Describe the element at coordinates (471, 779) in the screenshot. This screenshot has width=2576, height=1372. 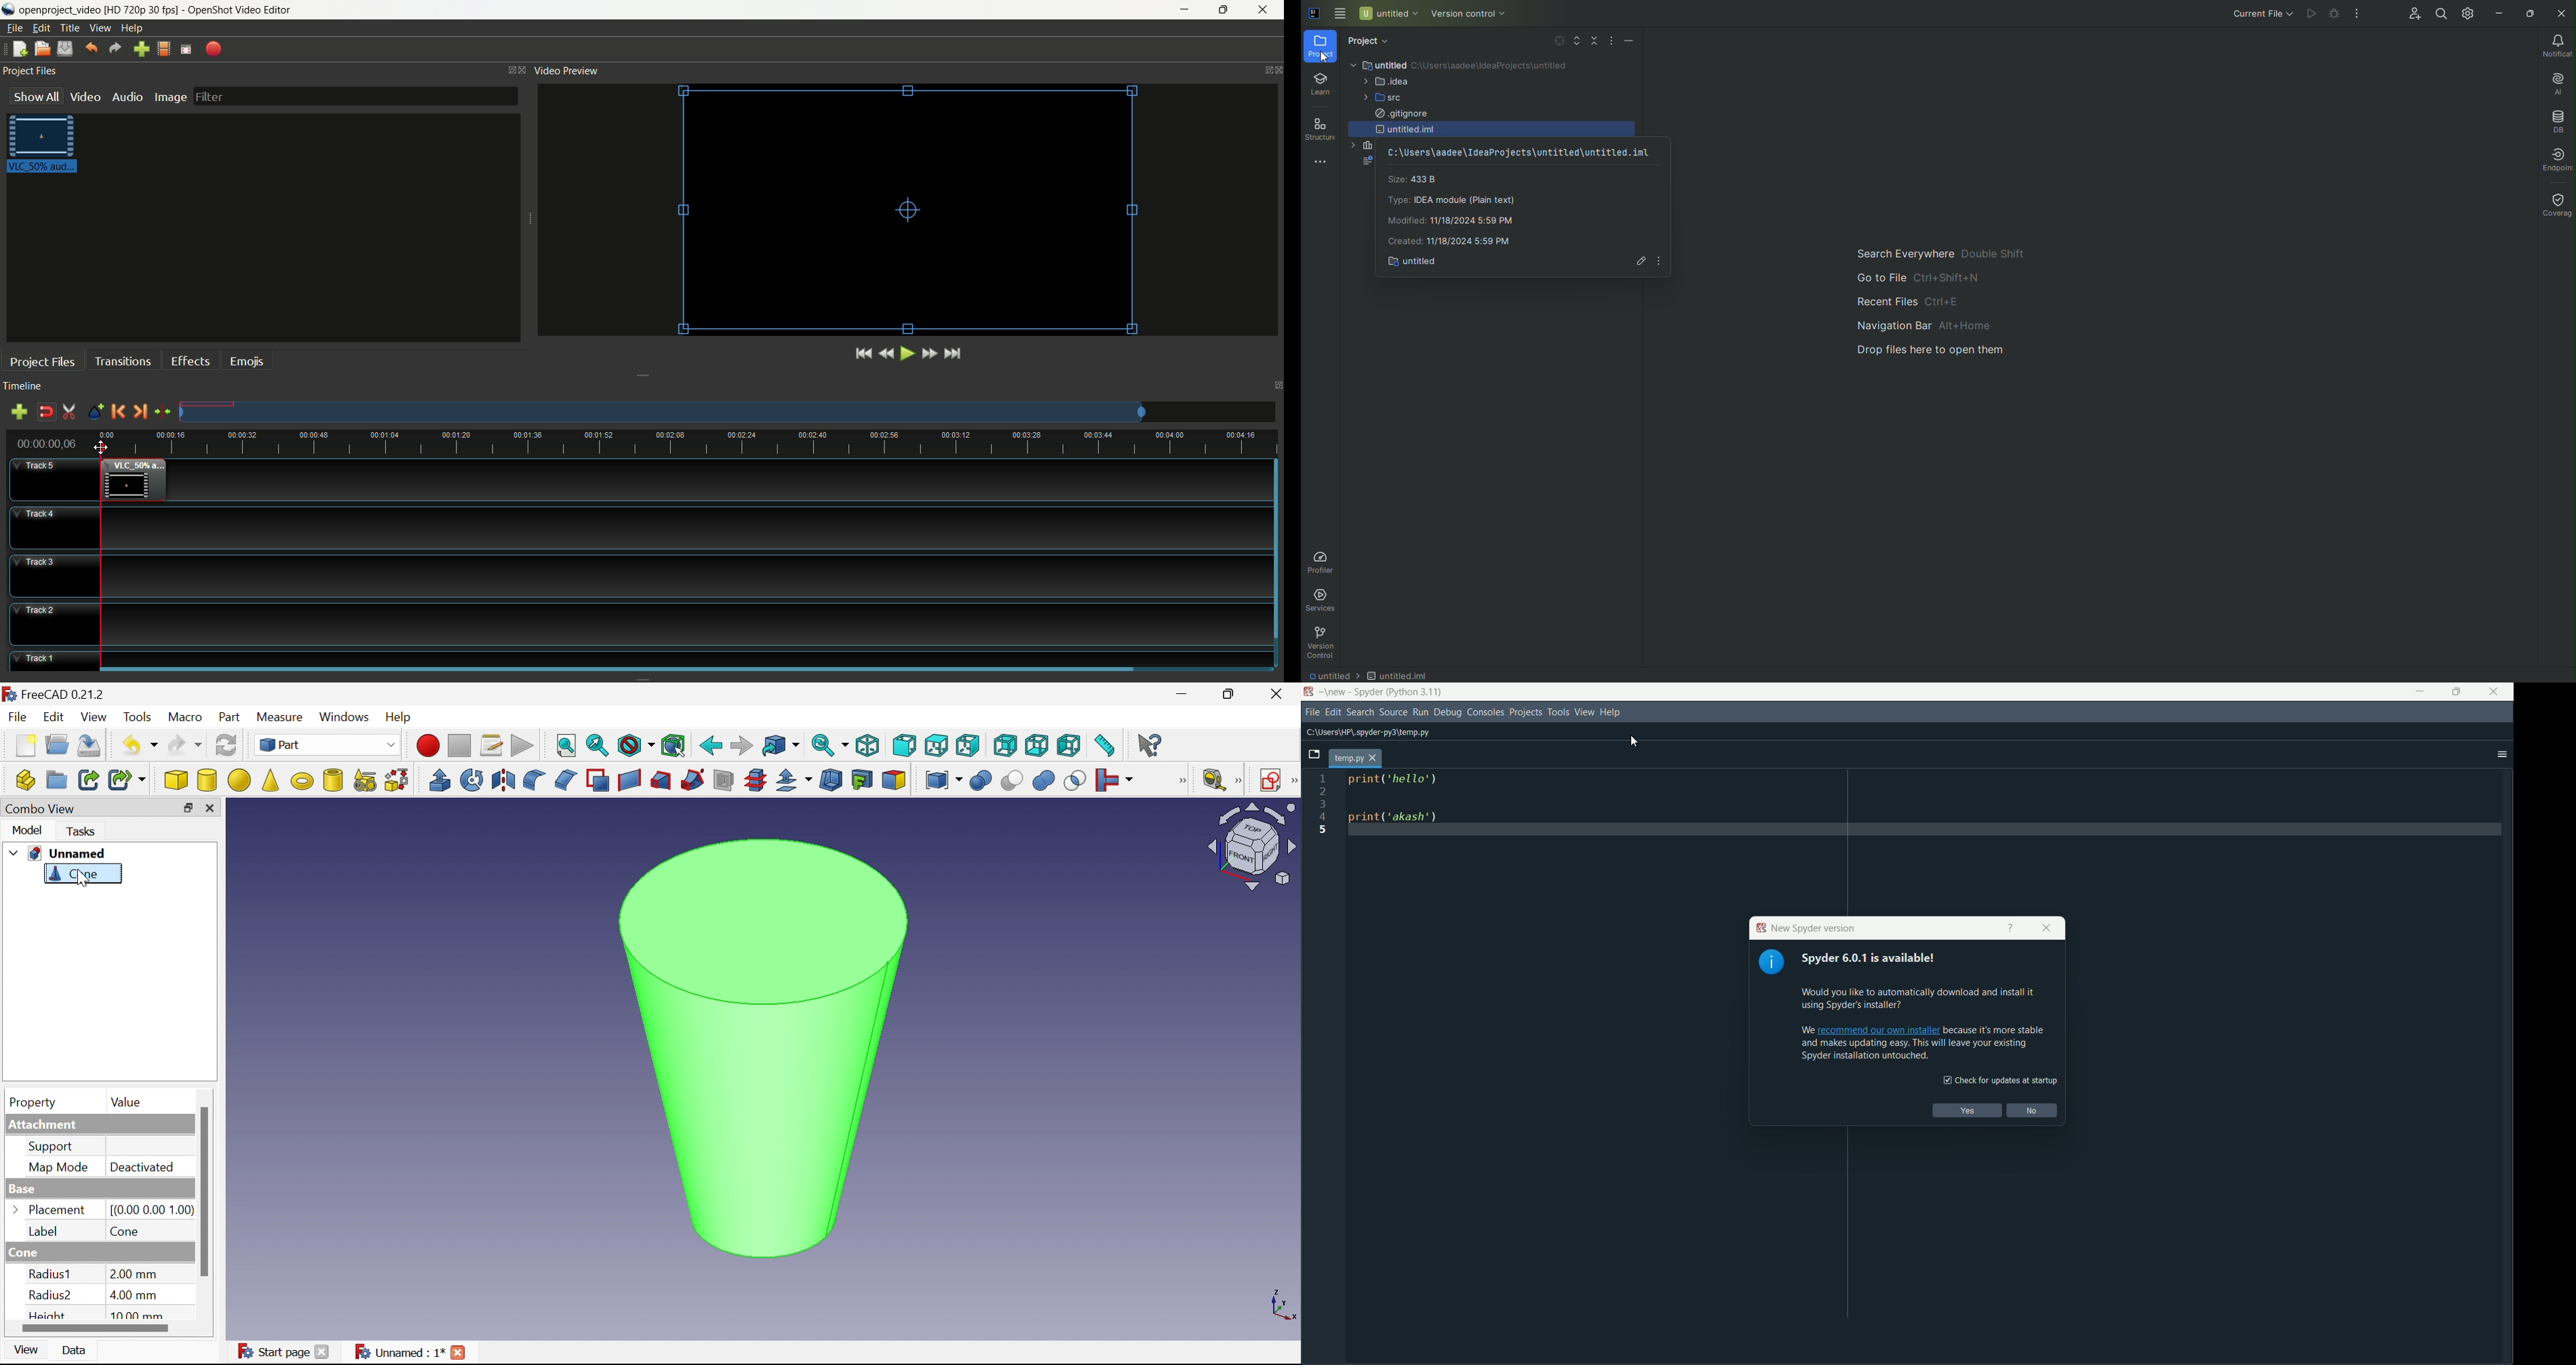
I see `Revolve` at that location.